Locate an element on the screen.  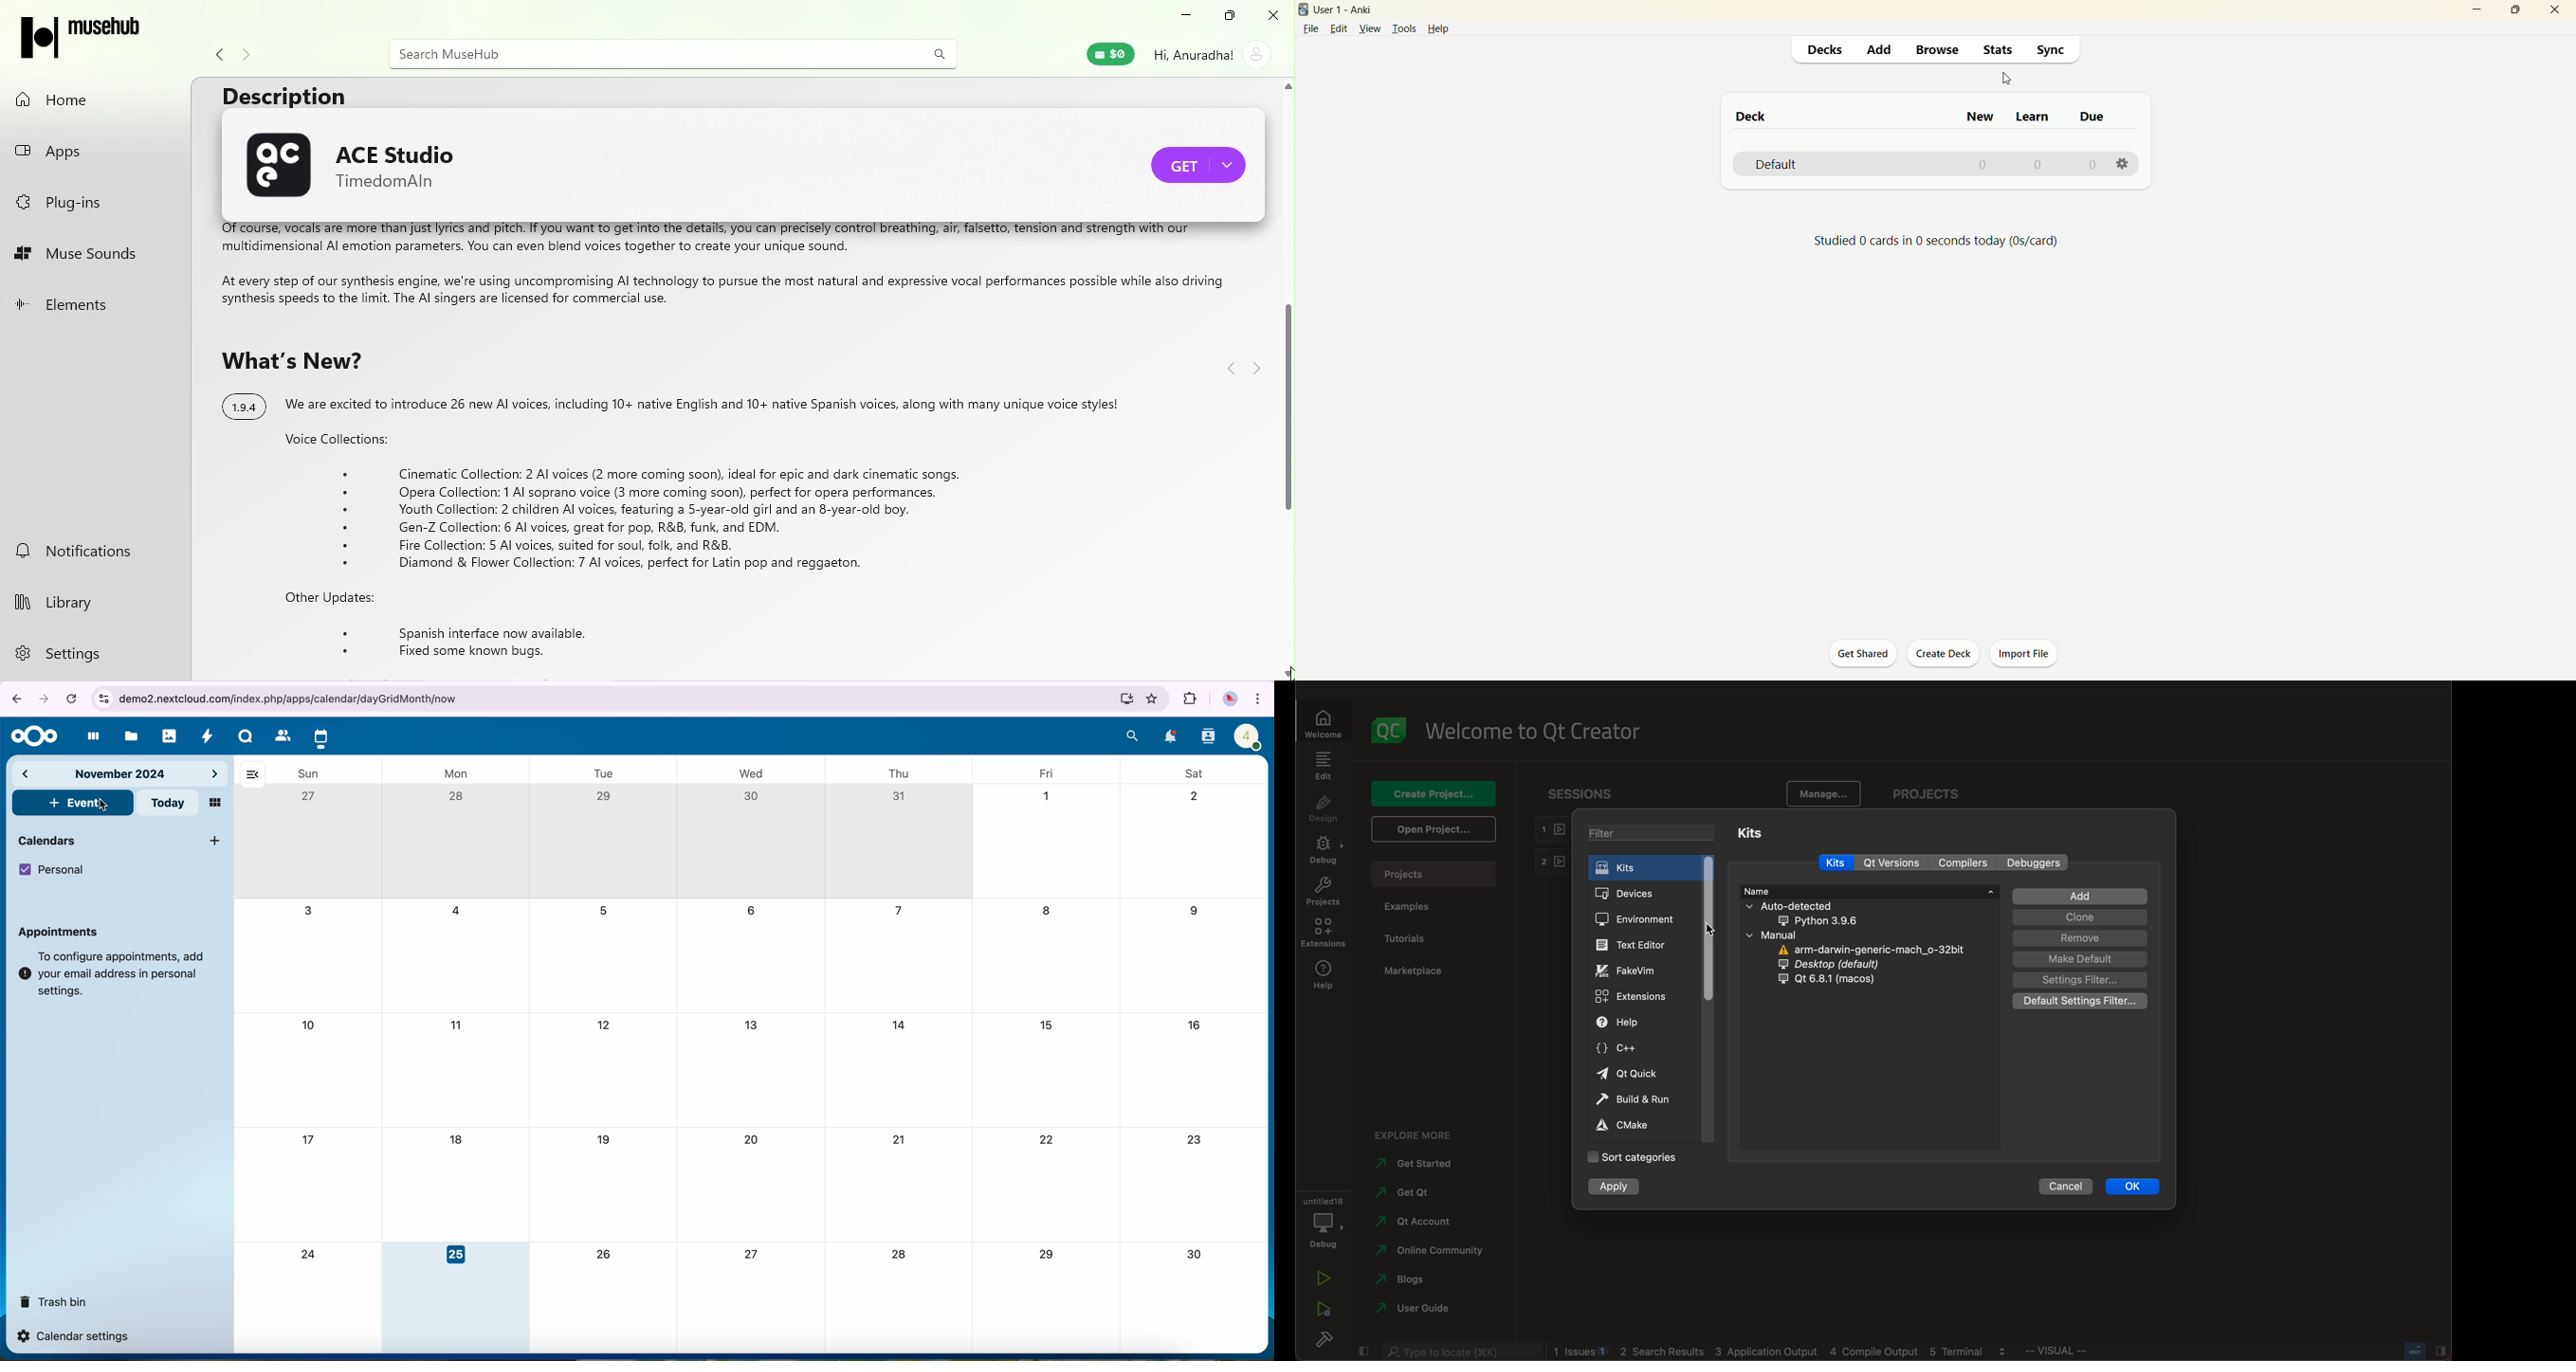
navigate back is located at coordinates (17, 698).